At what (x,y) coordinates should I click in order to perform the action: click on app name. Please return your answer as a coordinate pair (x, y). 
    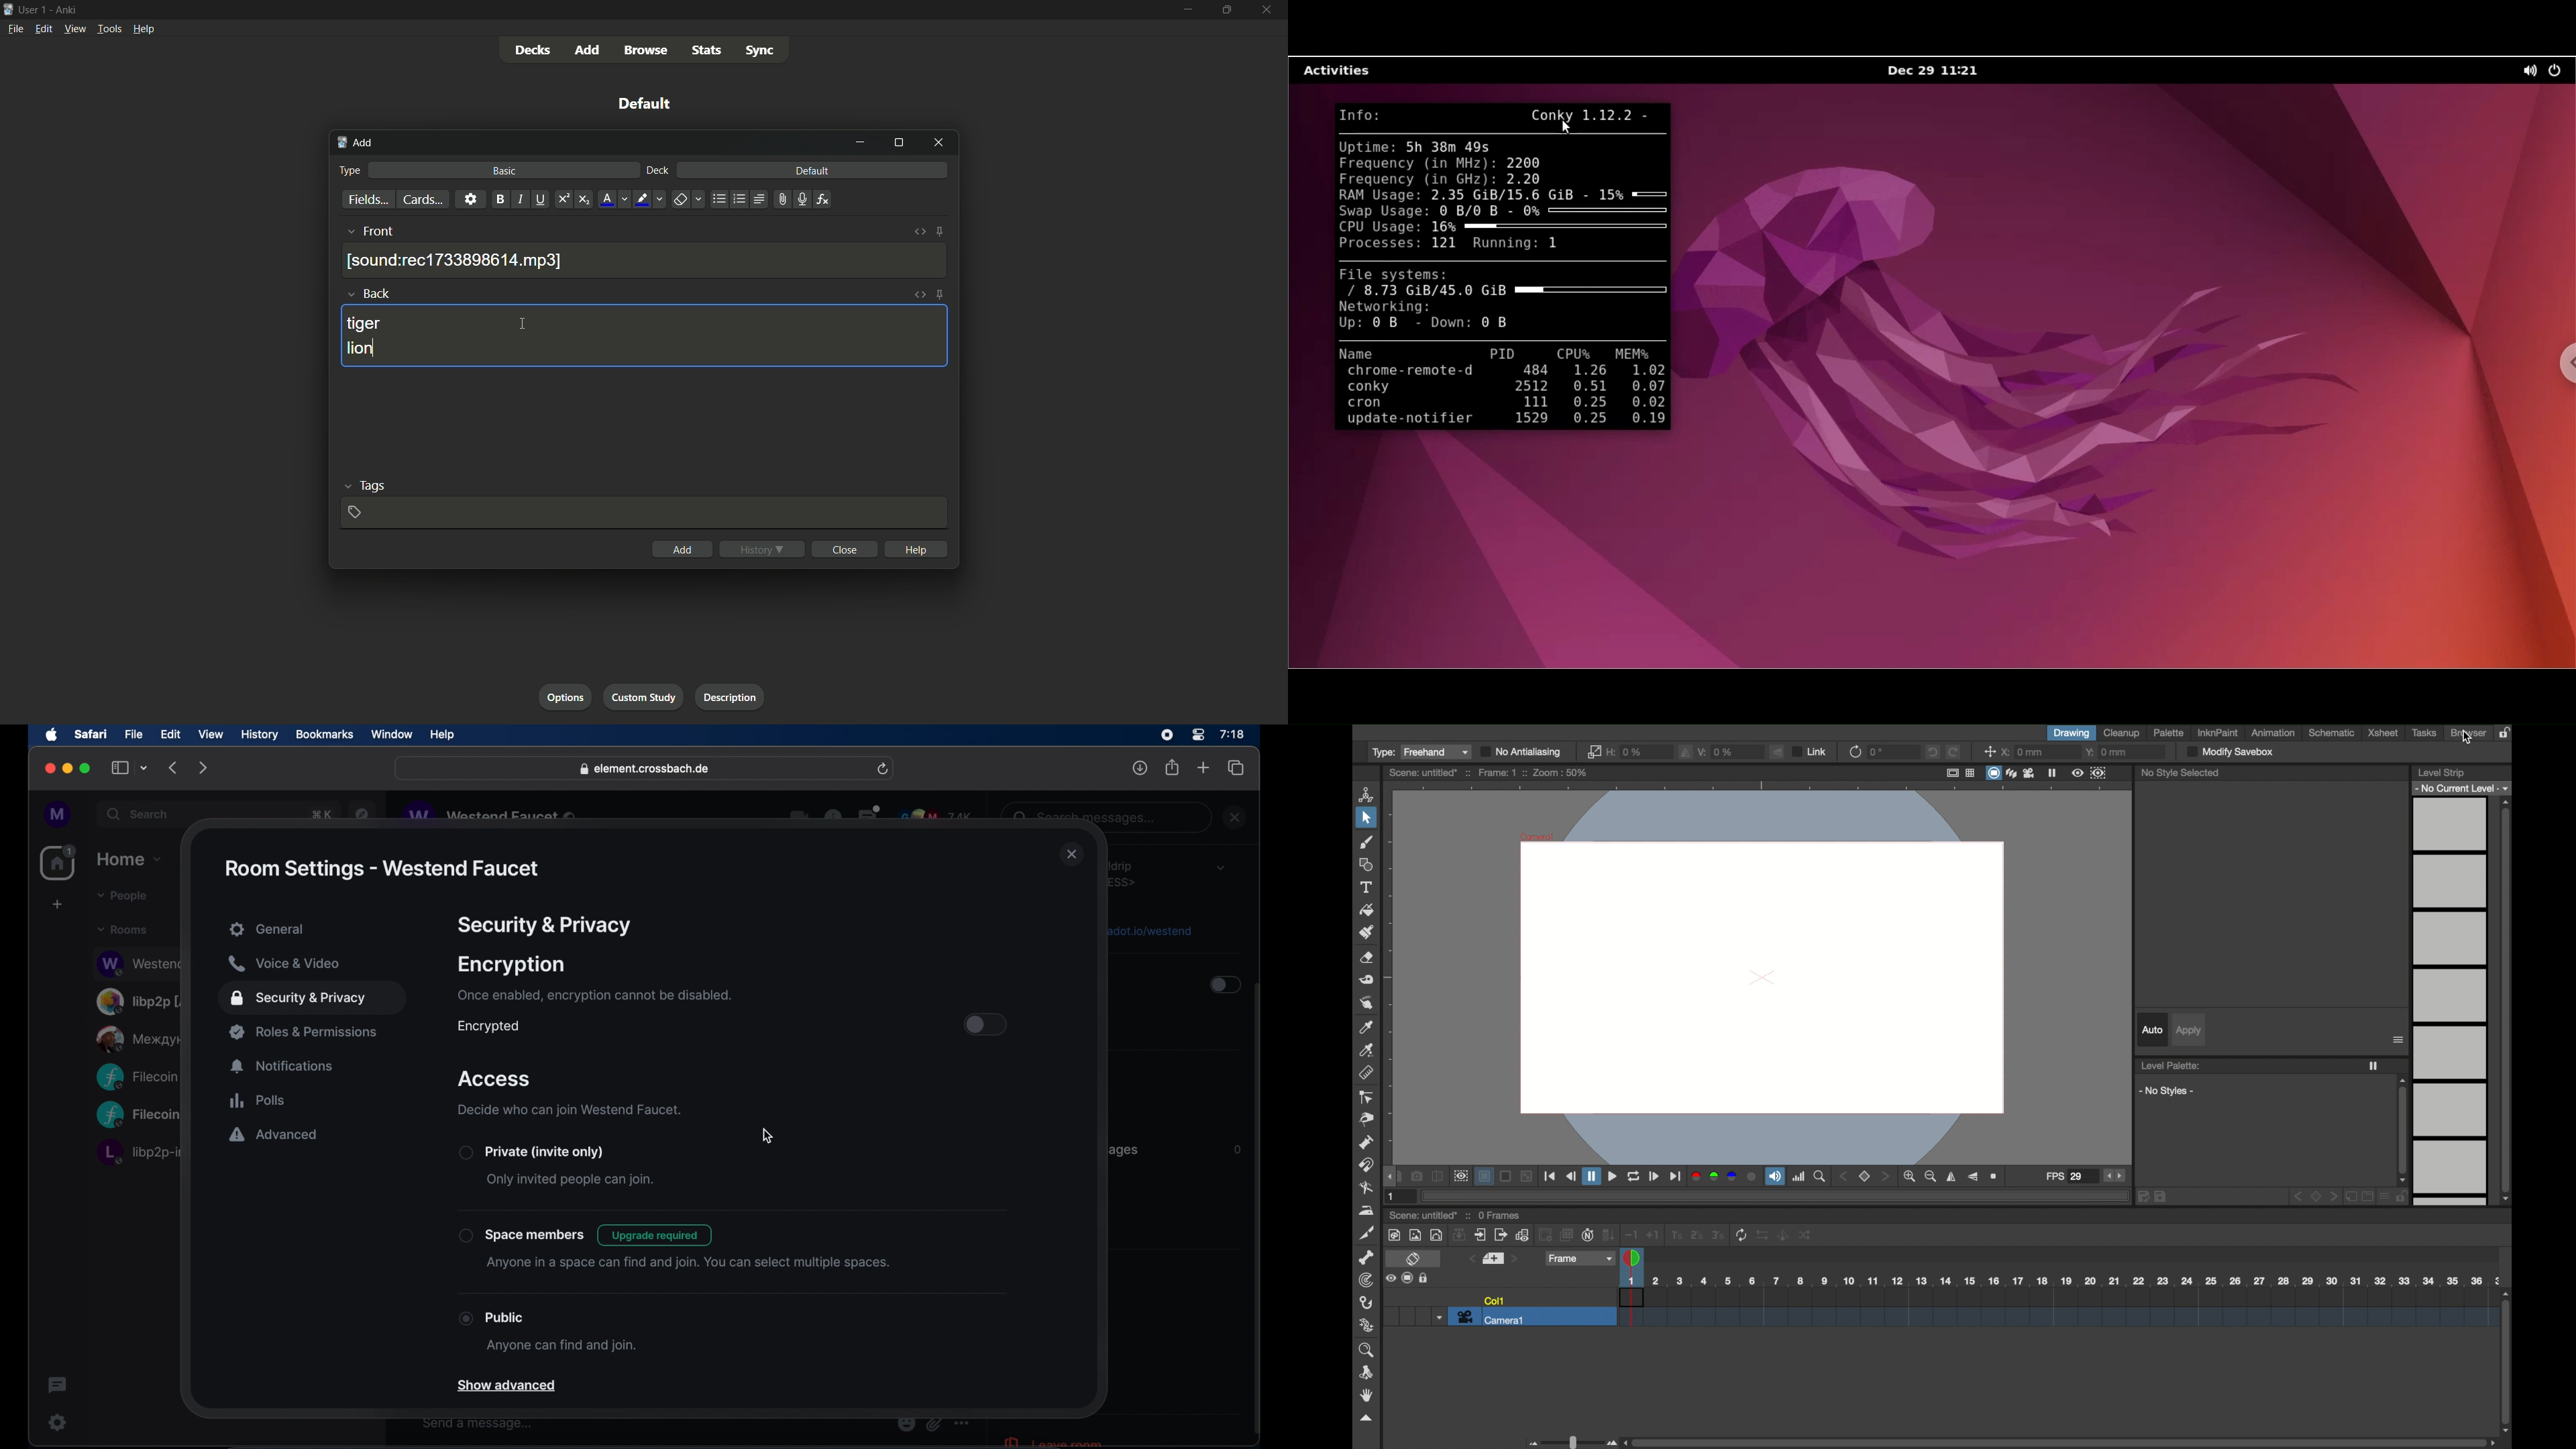
    Looking at the image, I should click on (65, 9).